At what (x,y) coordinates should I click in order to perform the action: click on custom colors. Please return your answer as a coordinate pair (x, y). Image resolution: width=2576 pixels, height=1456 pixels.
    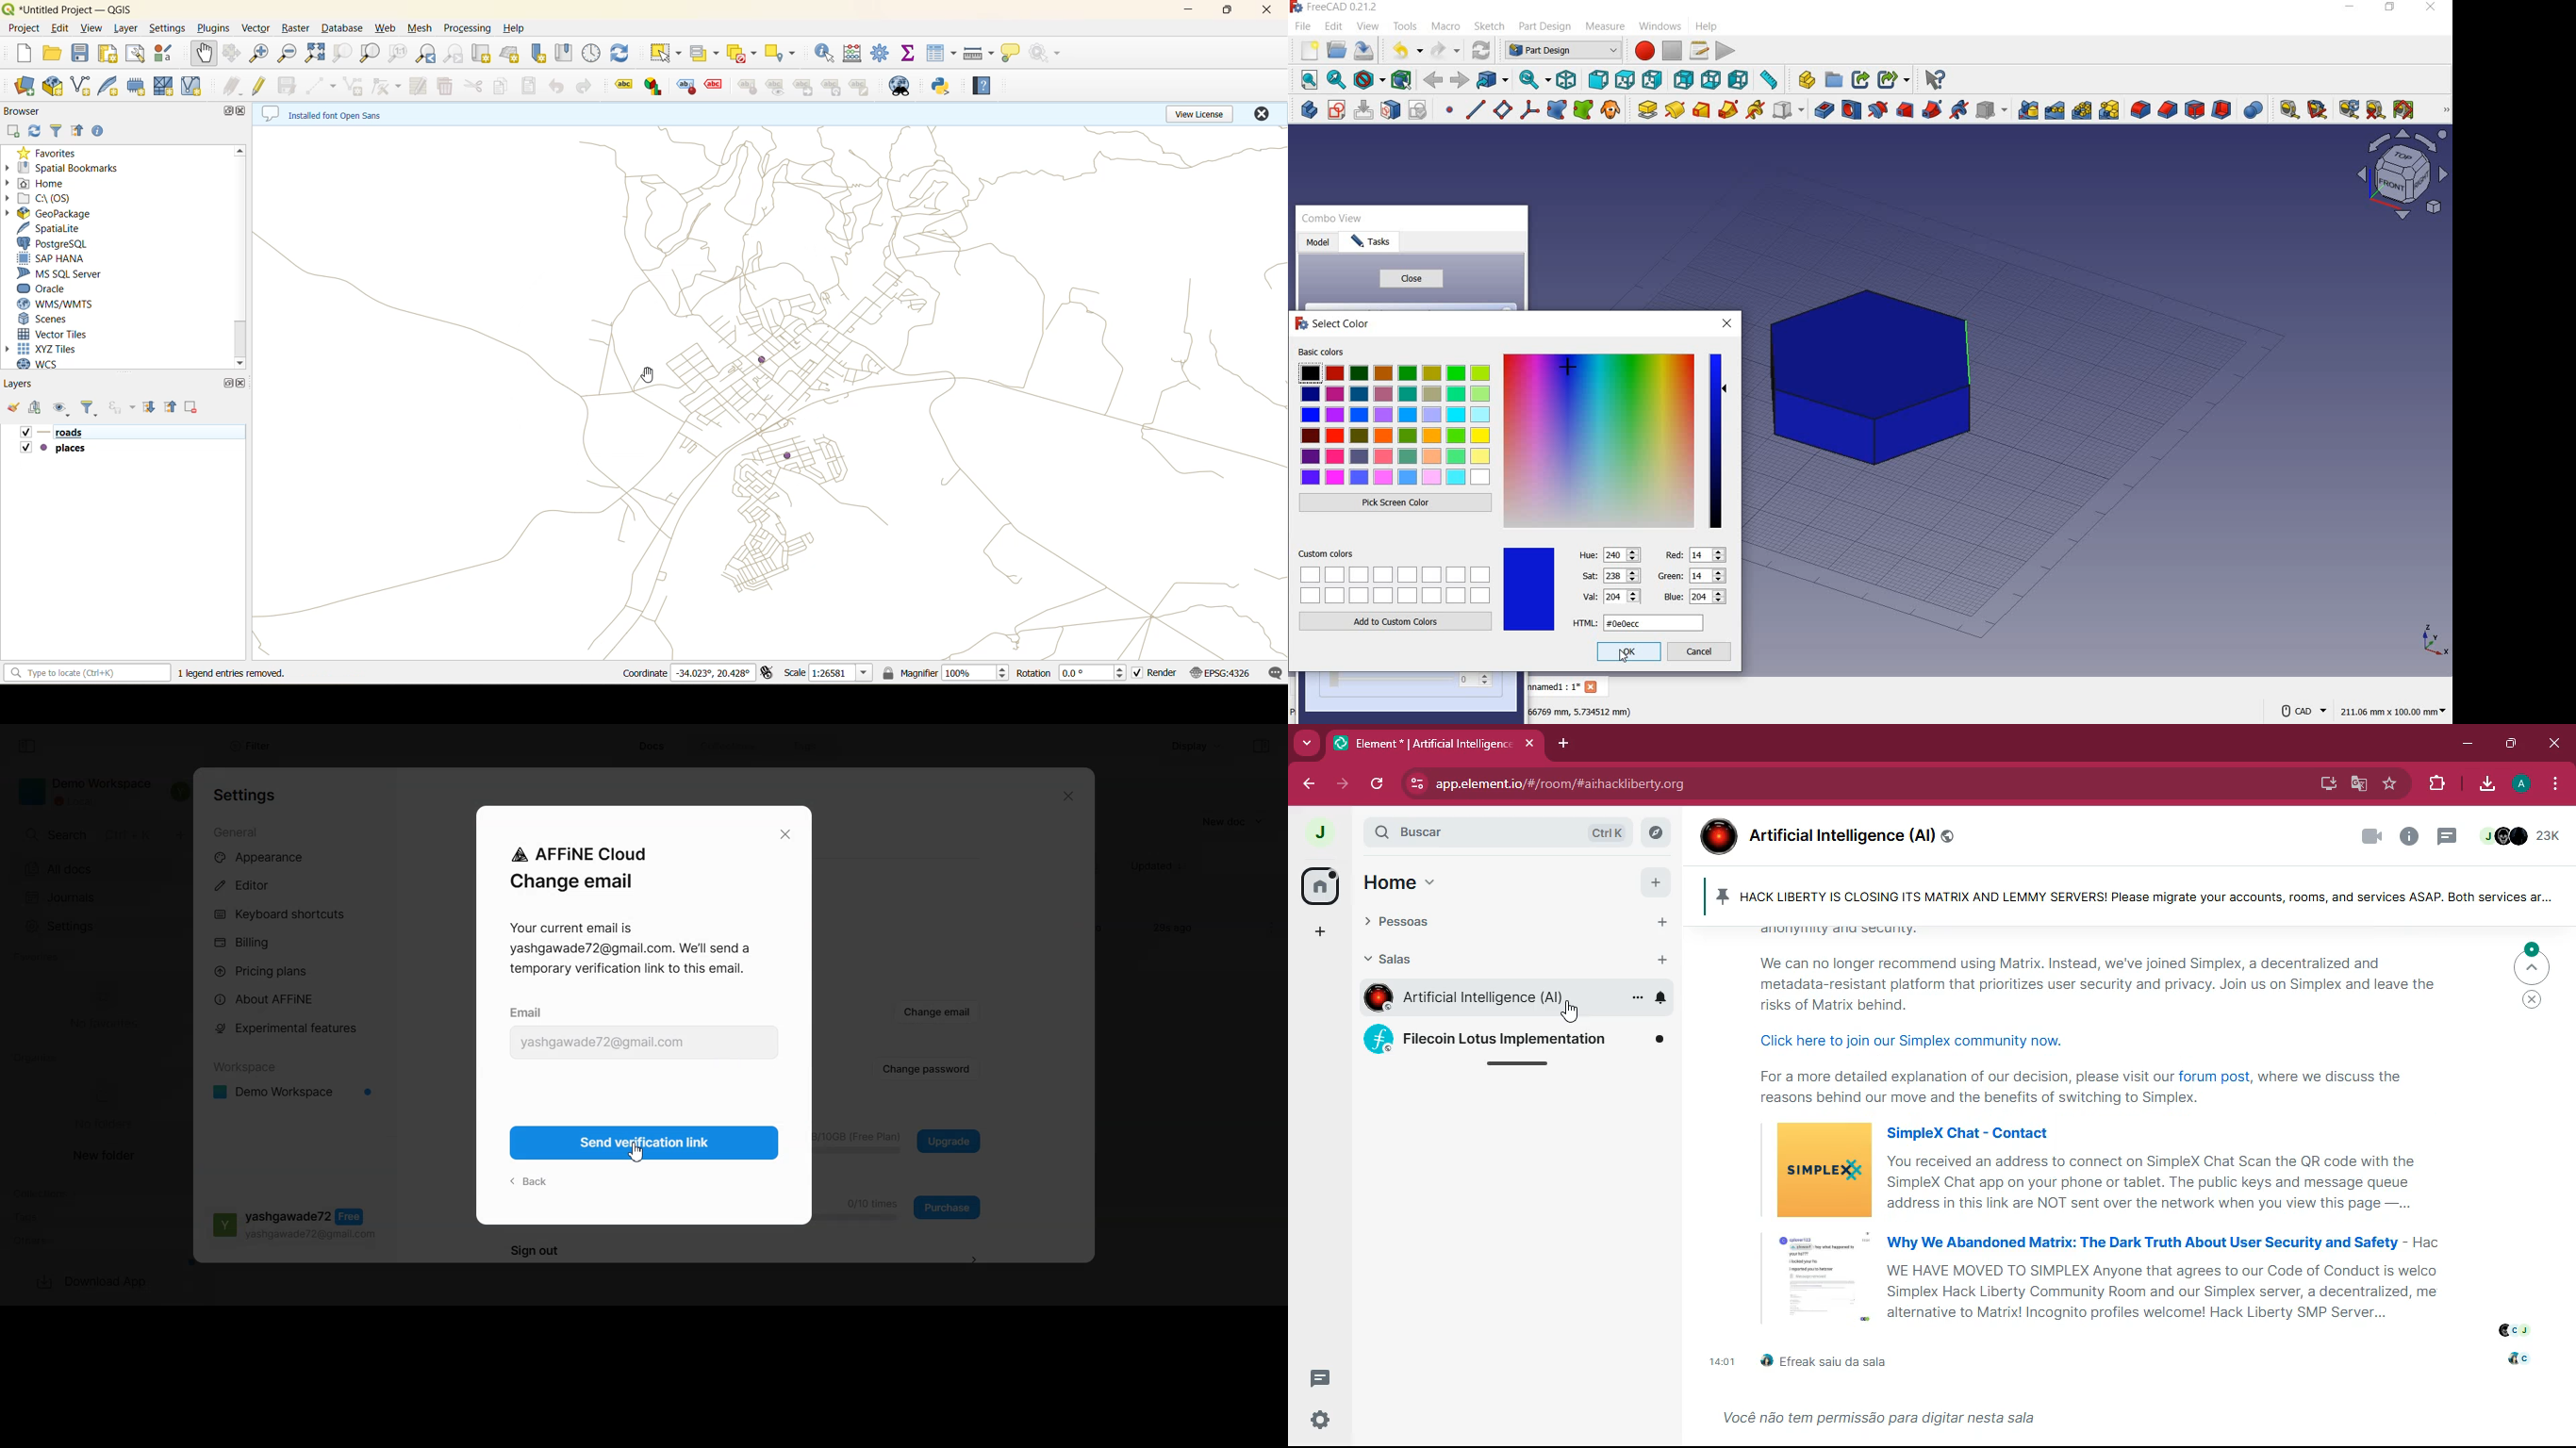
    Looking at the image, I should click on (1397, 576).